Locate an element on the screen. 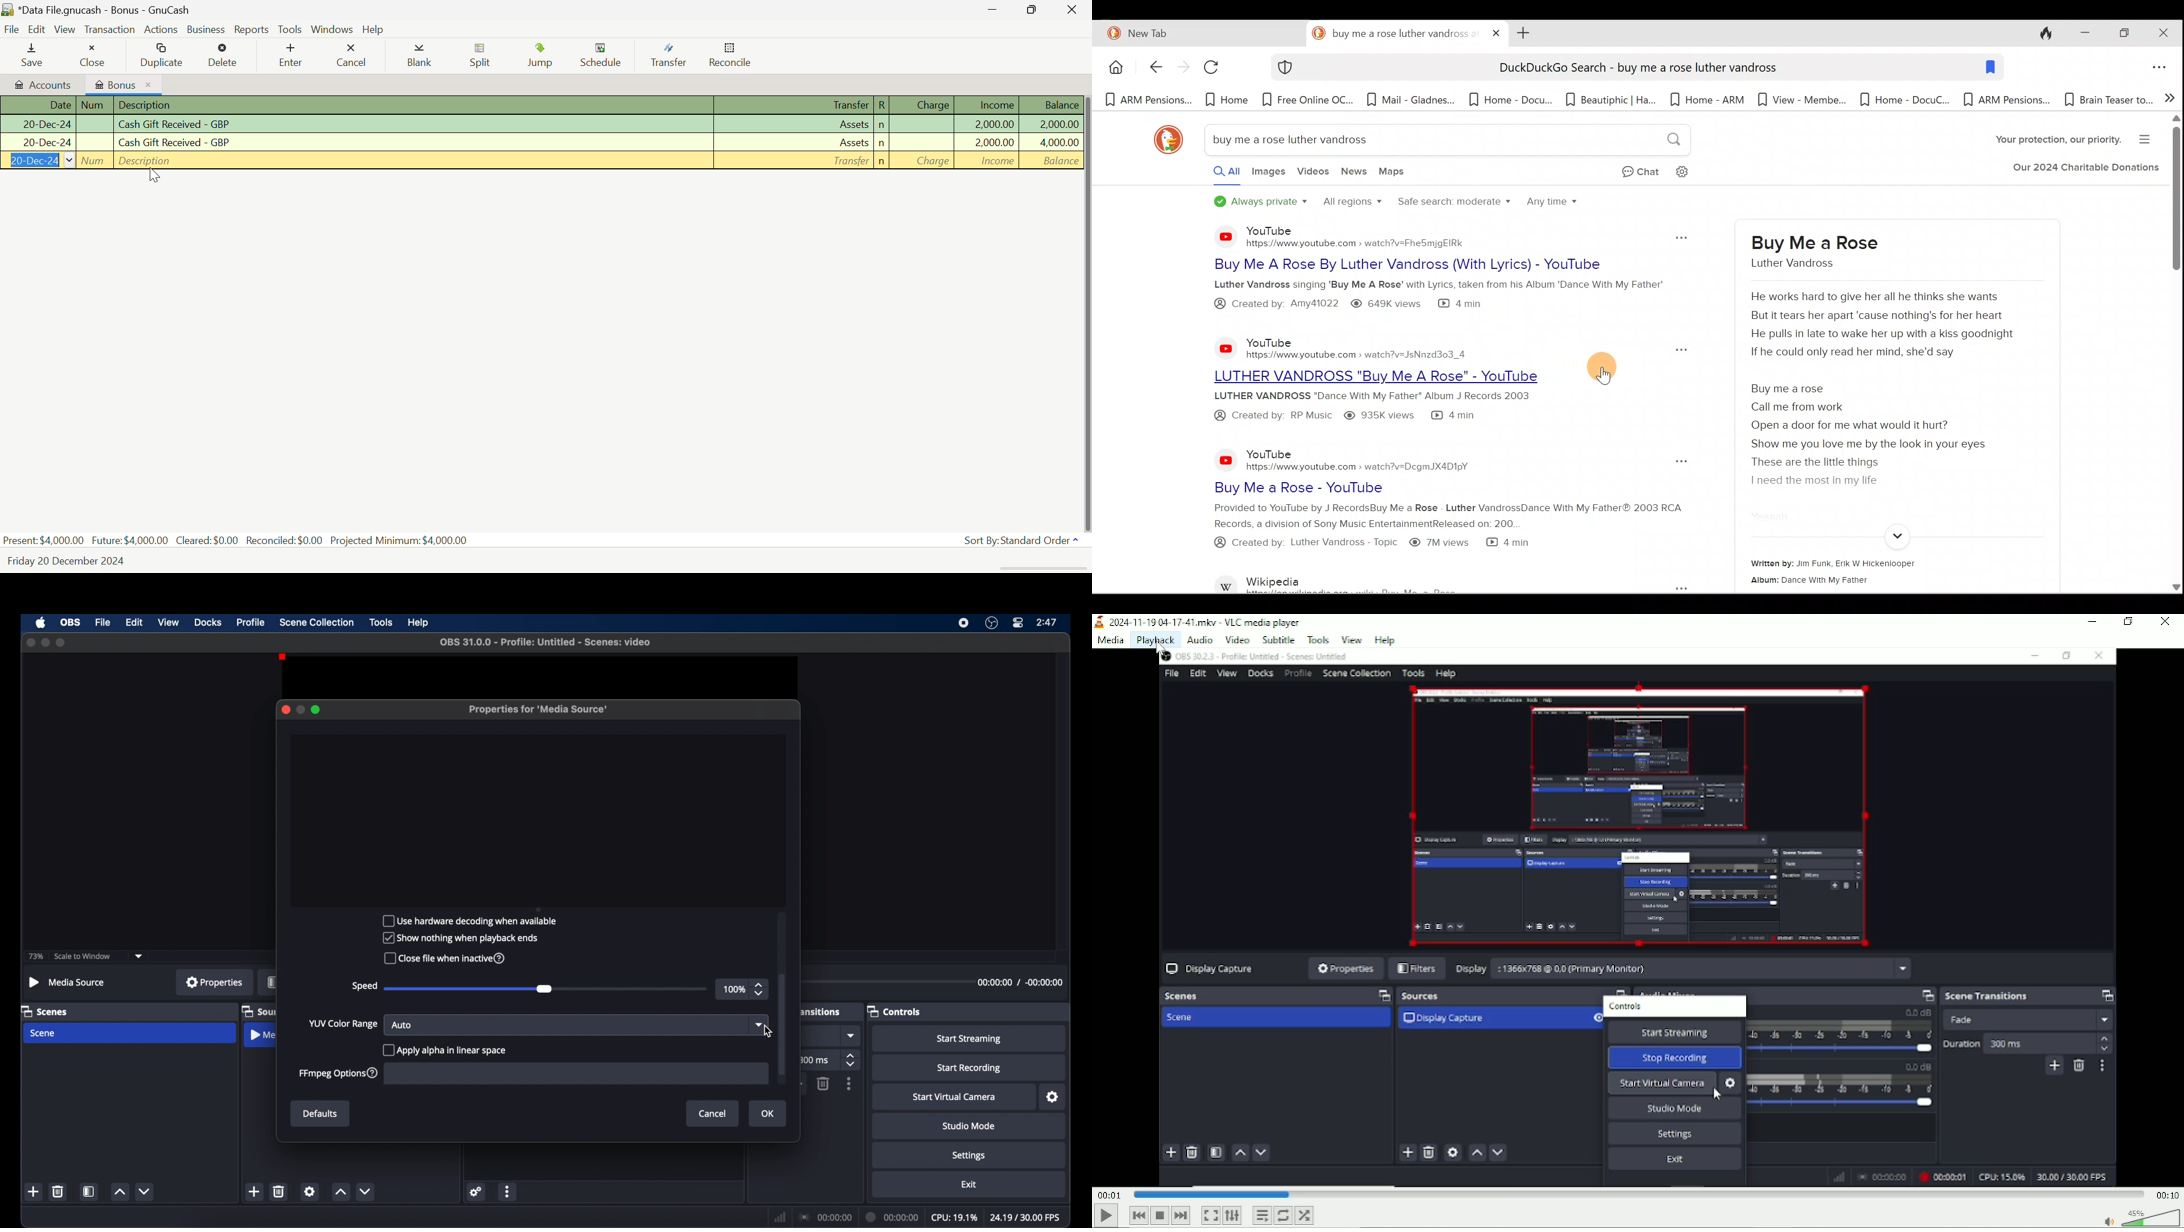  All regions is located at coordinates (1351, 203).